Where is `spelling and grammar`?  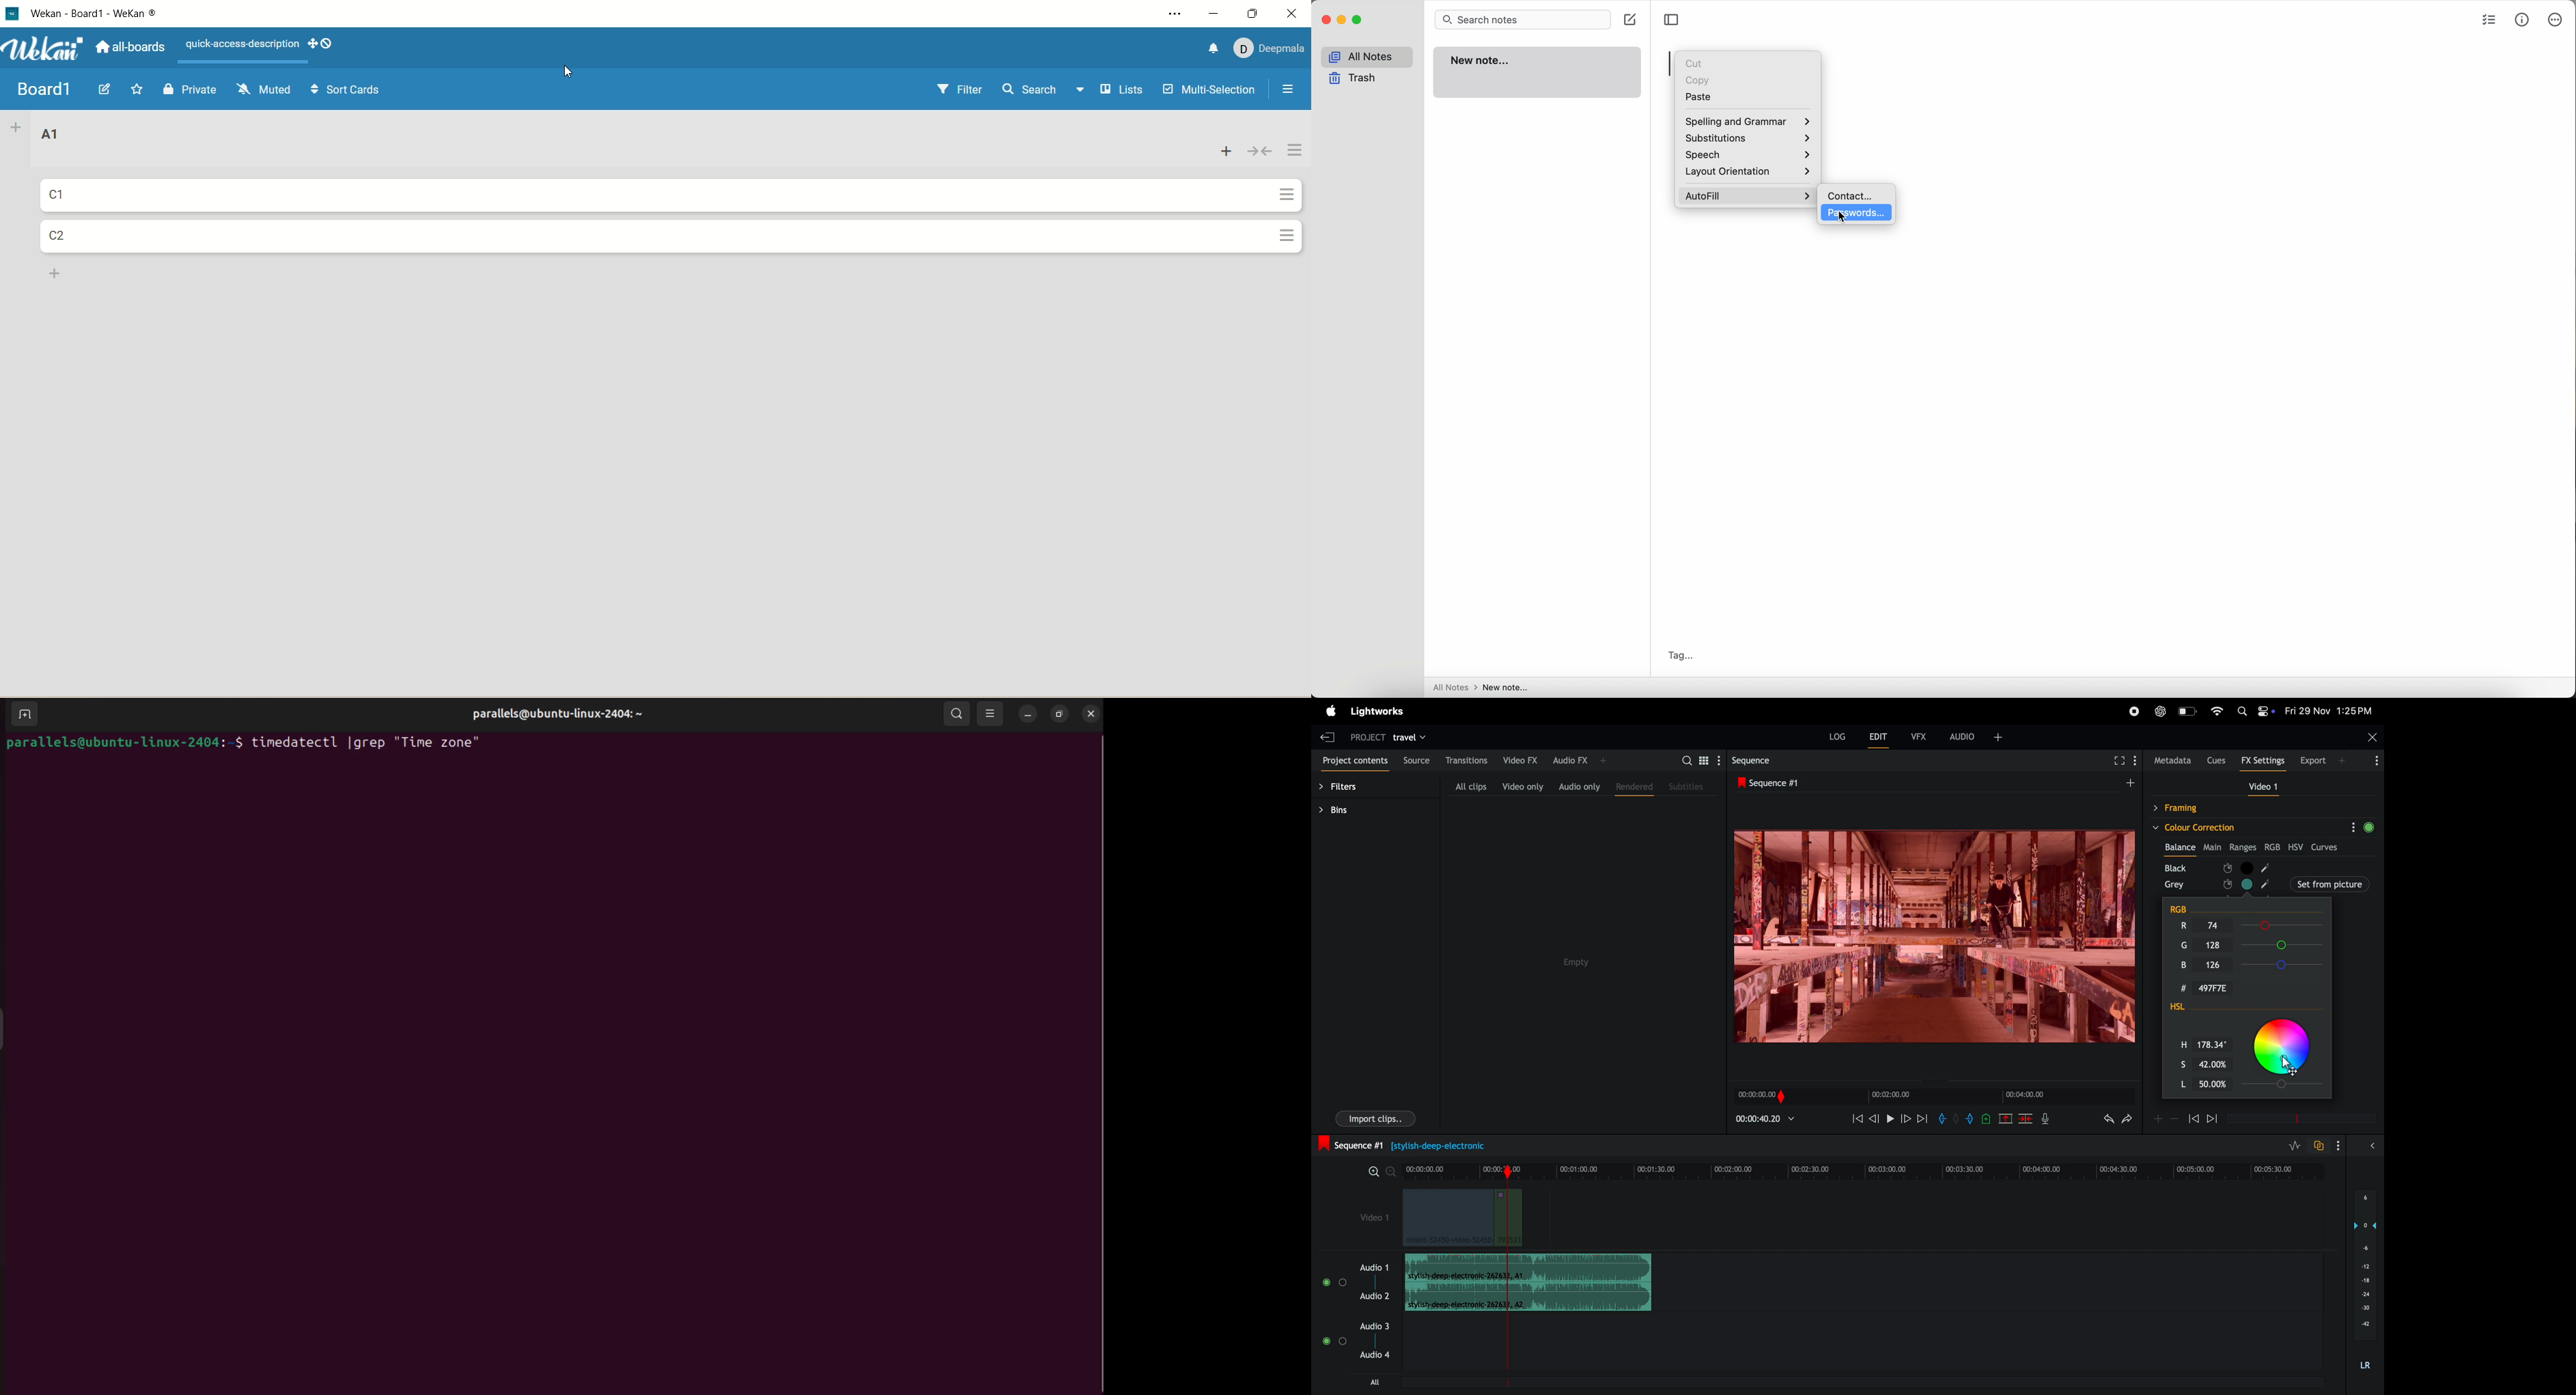 spelling and grammar is located at coordinates (1746, 122).